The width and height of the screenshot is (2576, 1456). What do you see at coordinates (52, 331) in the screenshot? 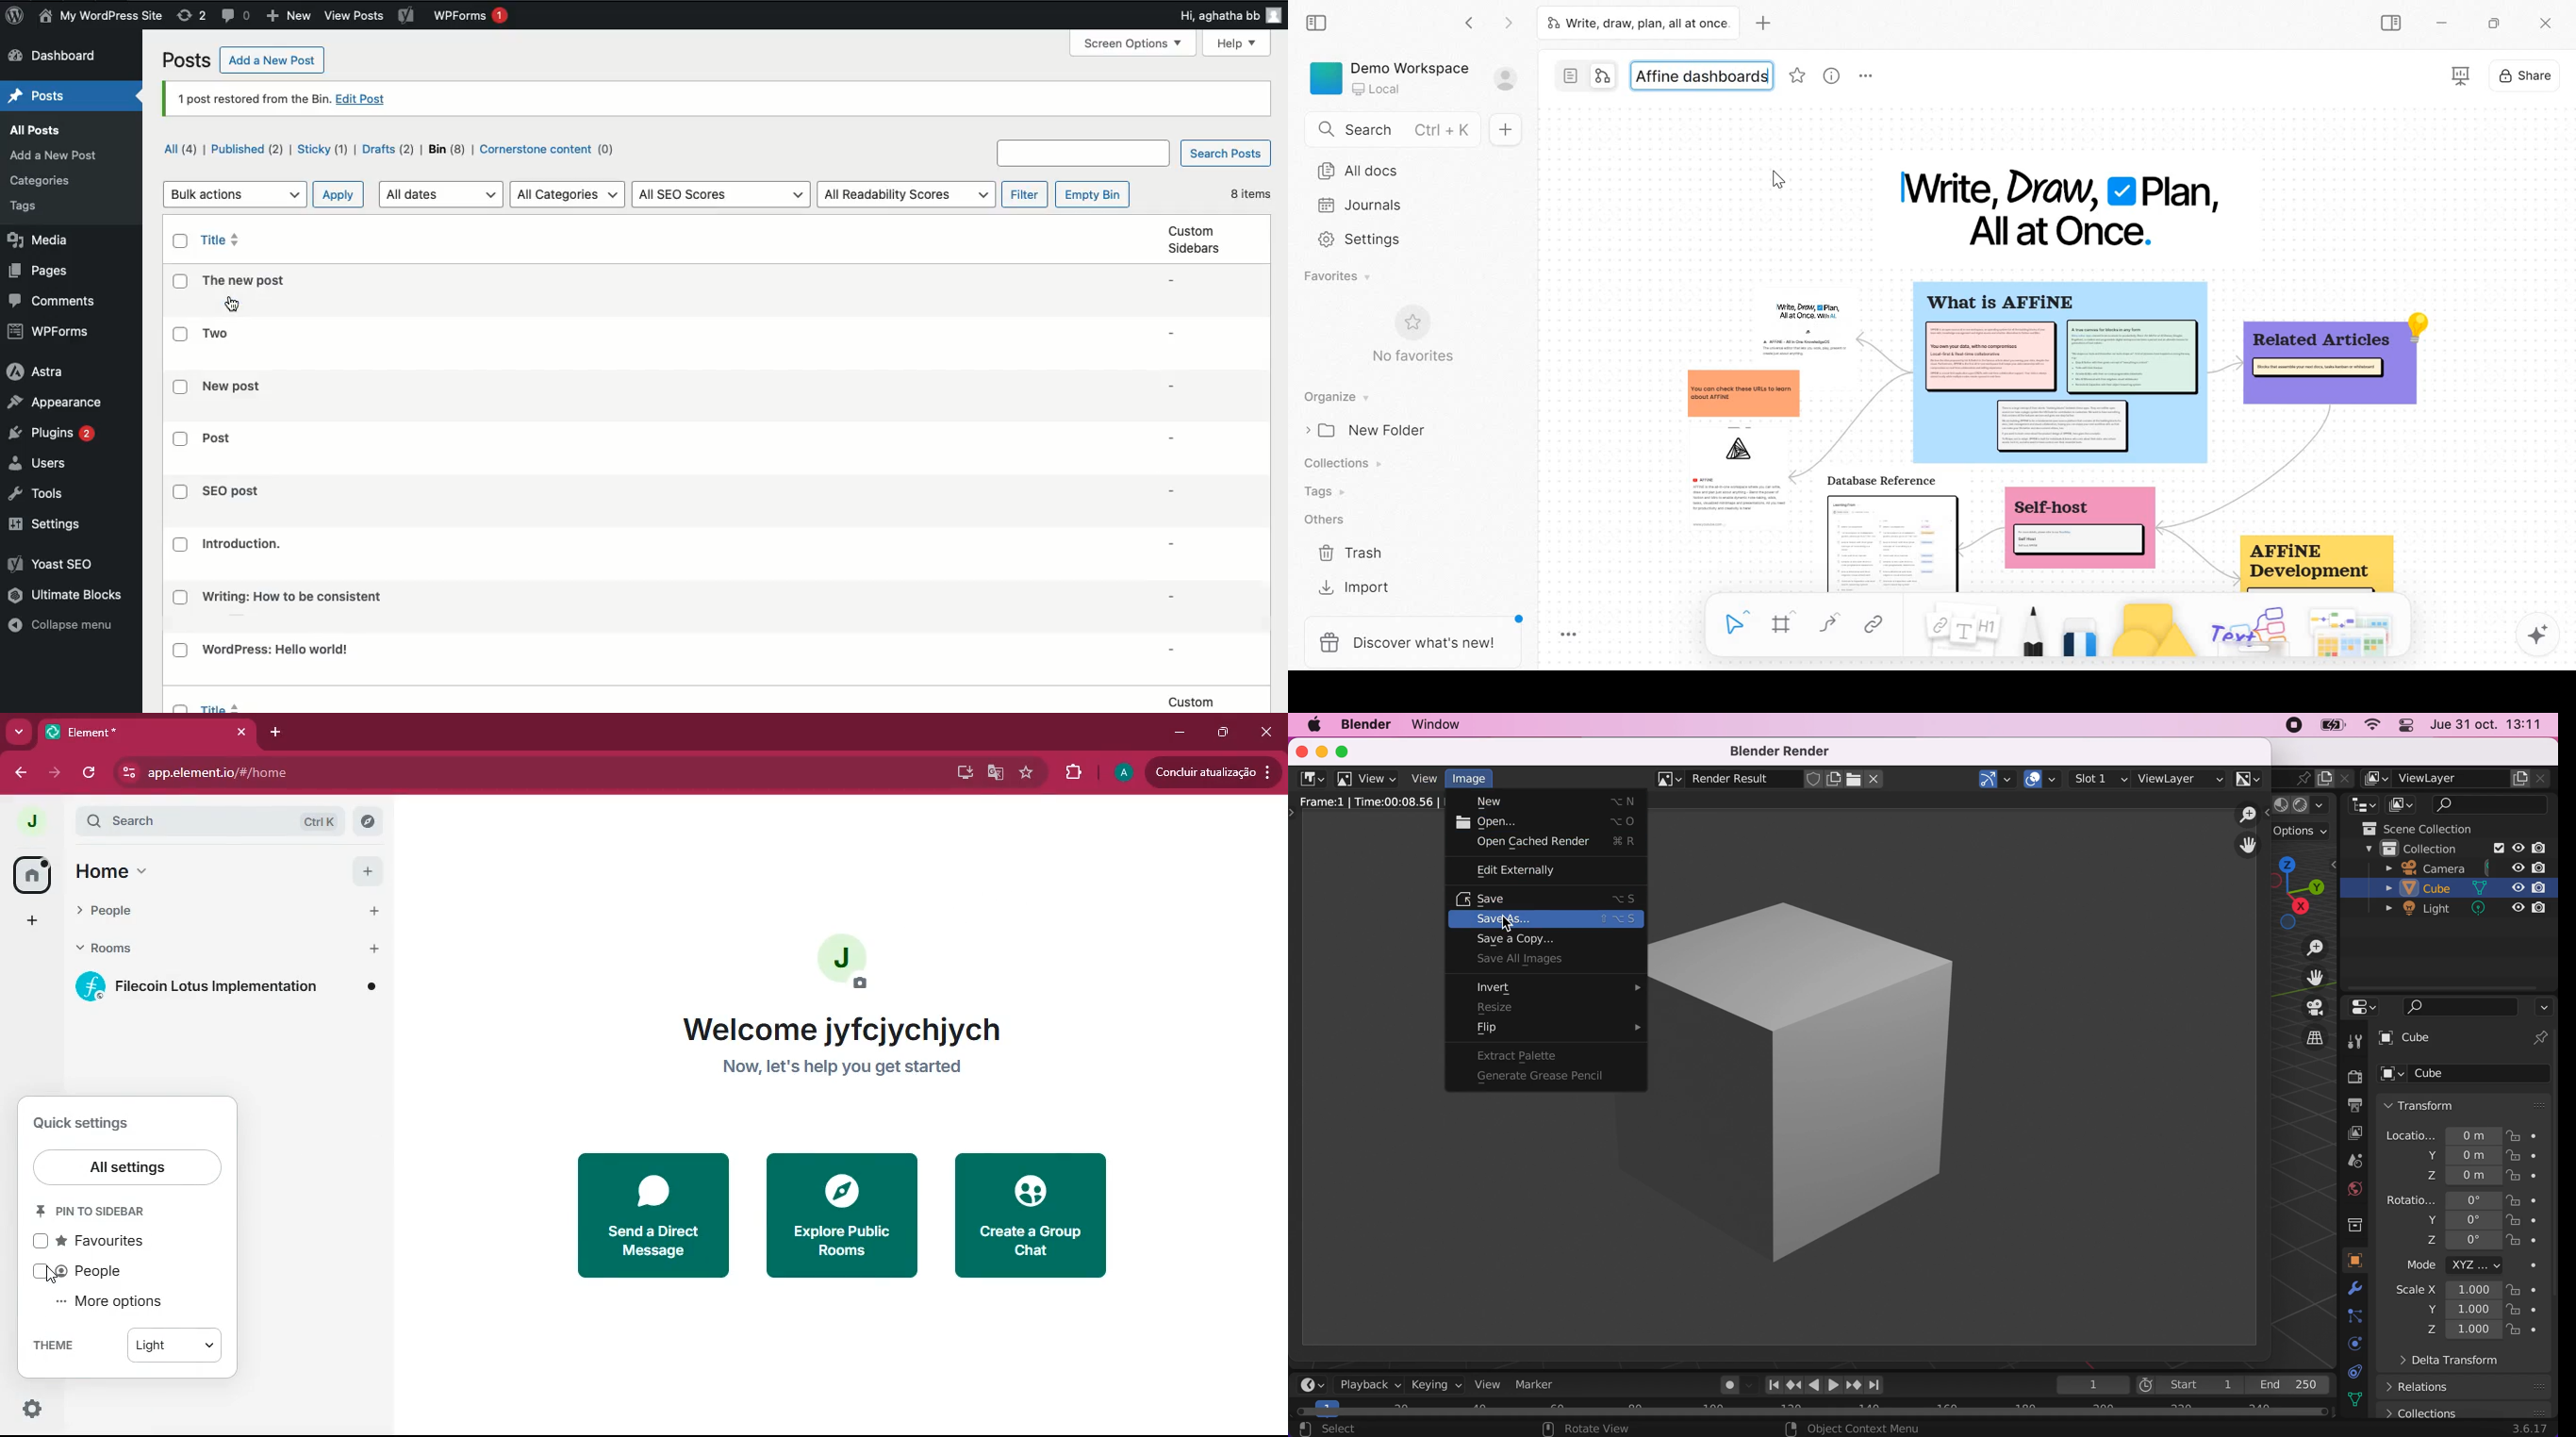
I see `WPForms` at bounding box center [52, 331].